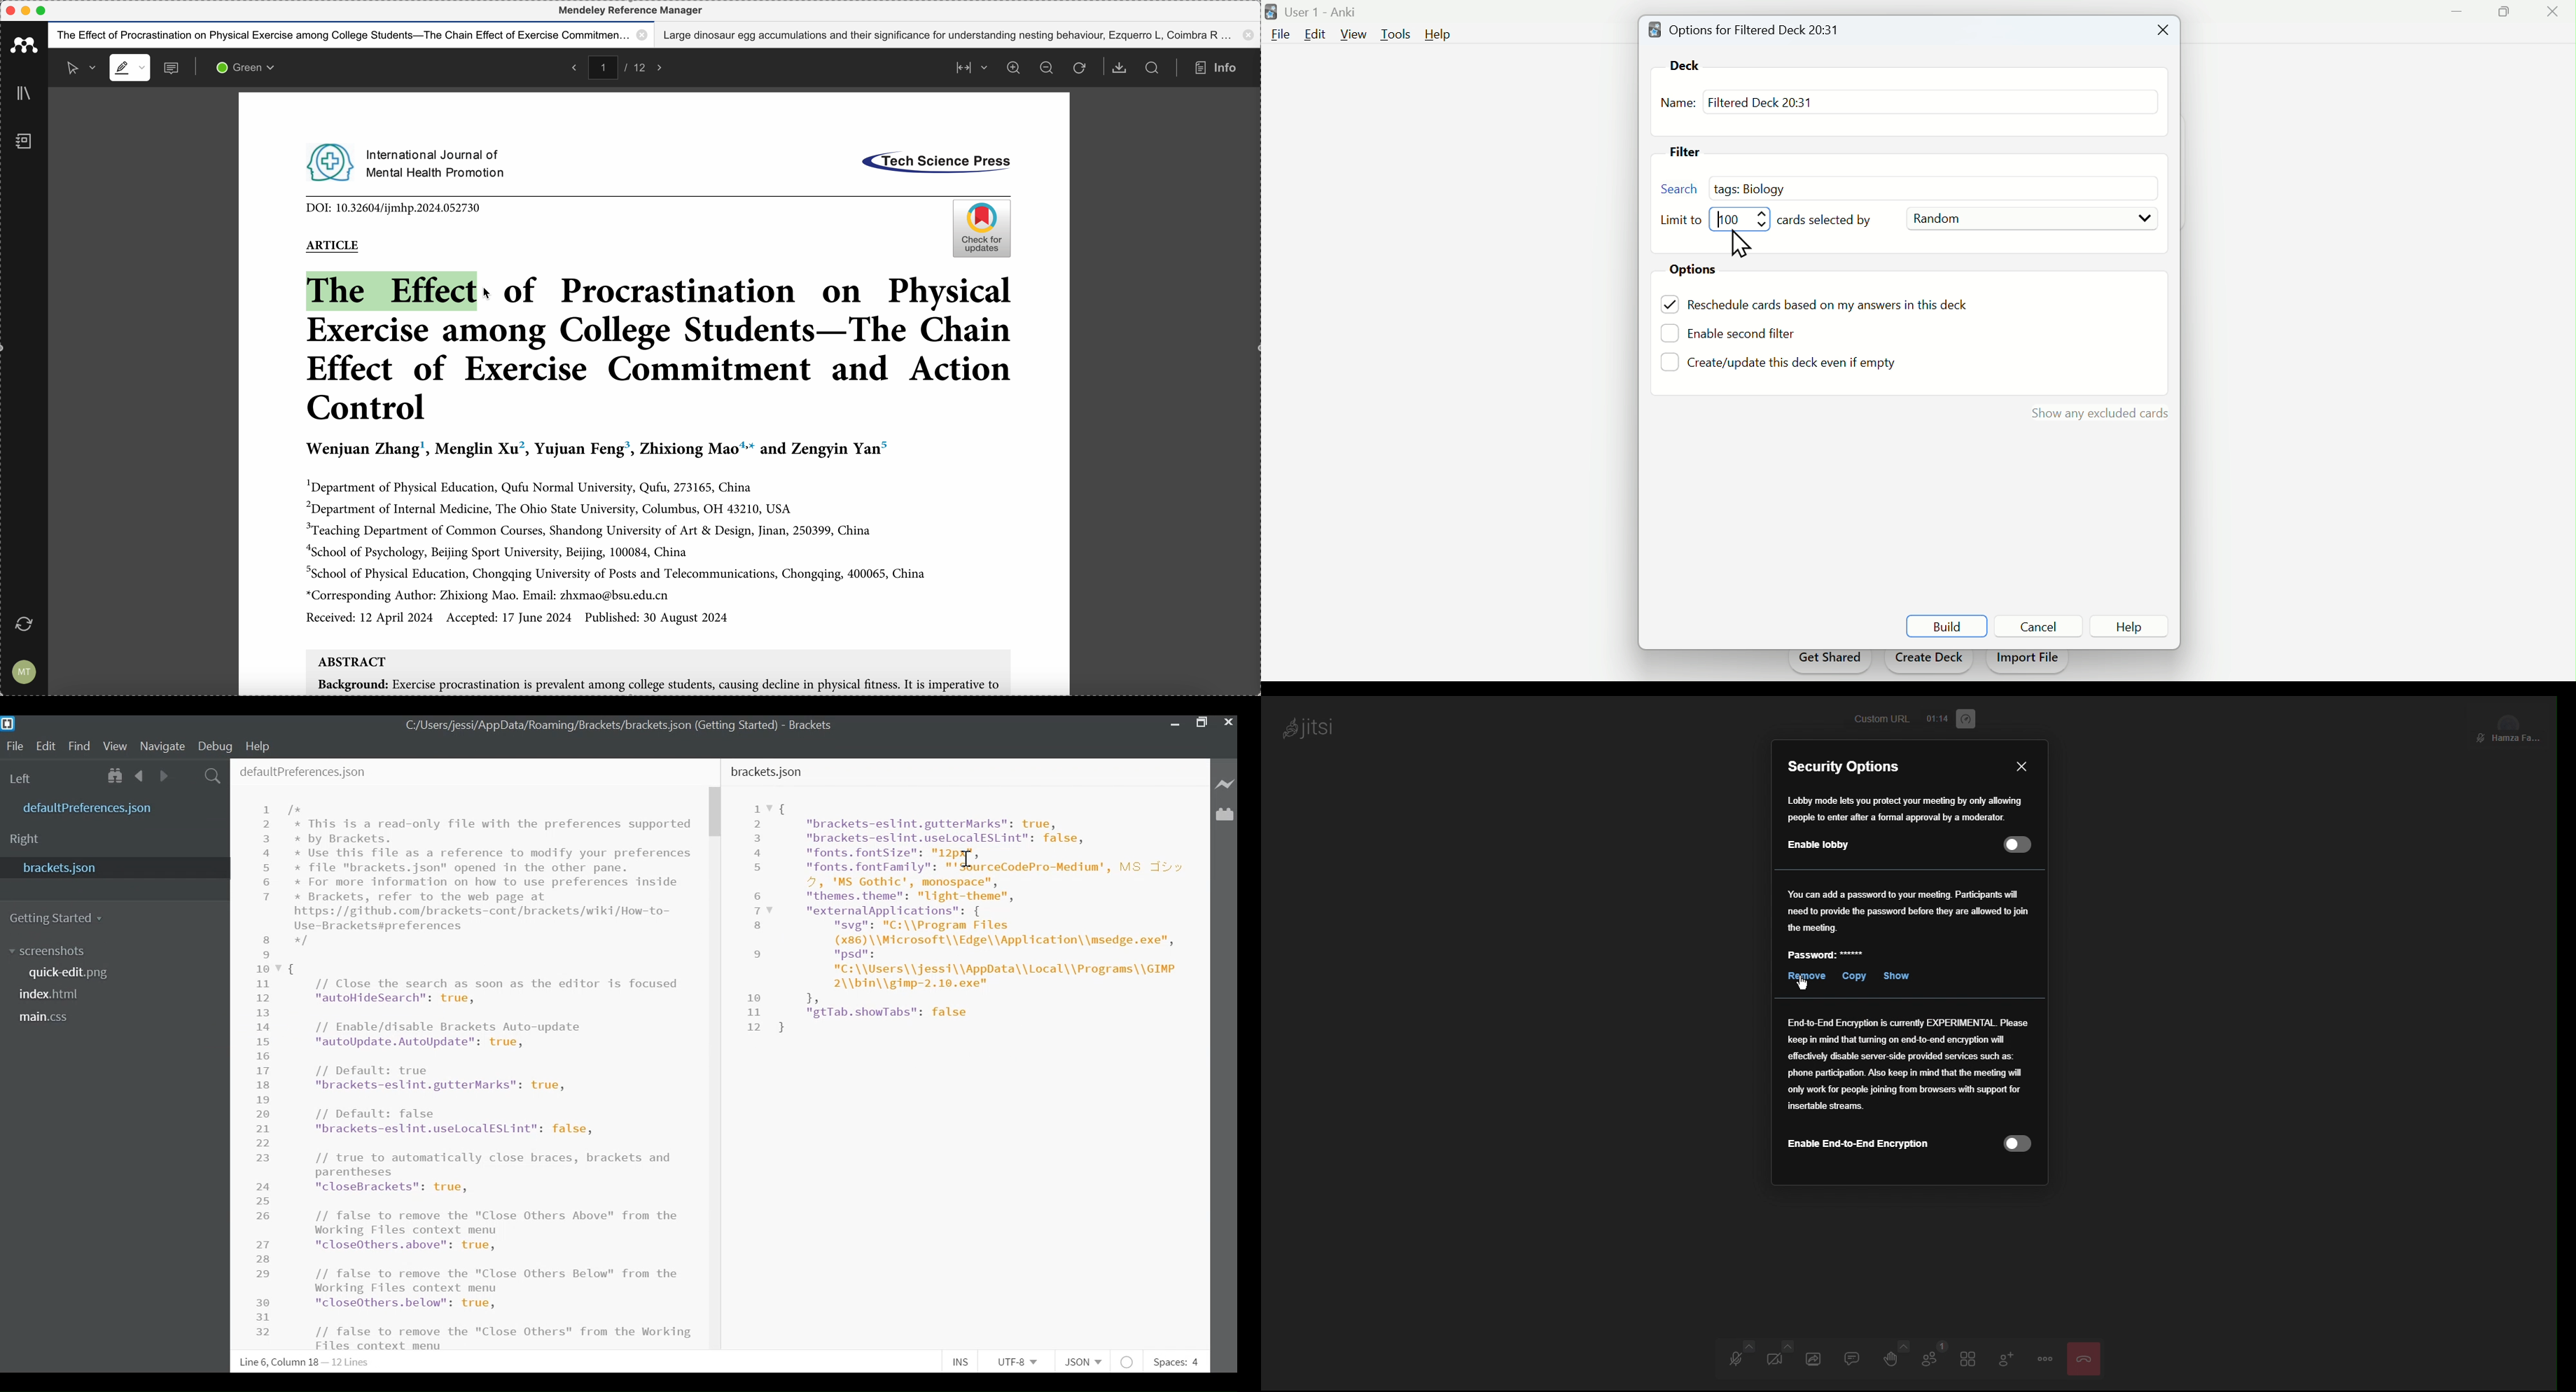  What do you see at coordinates (1681, 191) in the screenshot?
I see `search` at bounding box center [1681, 191].